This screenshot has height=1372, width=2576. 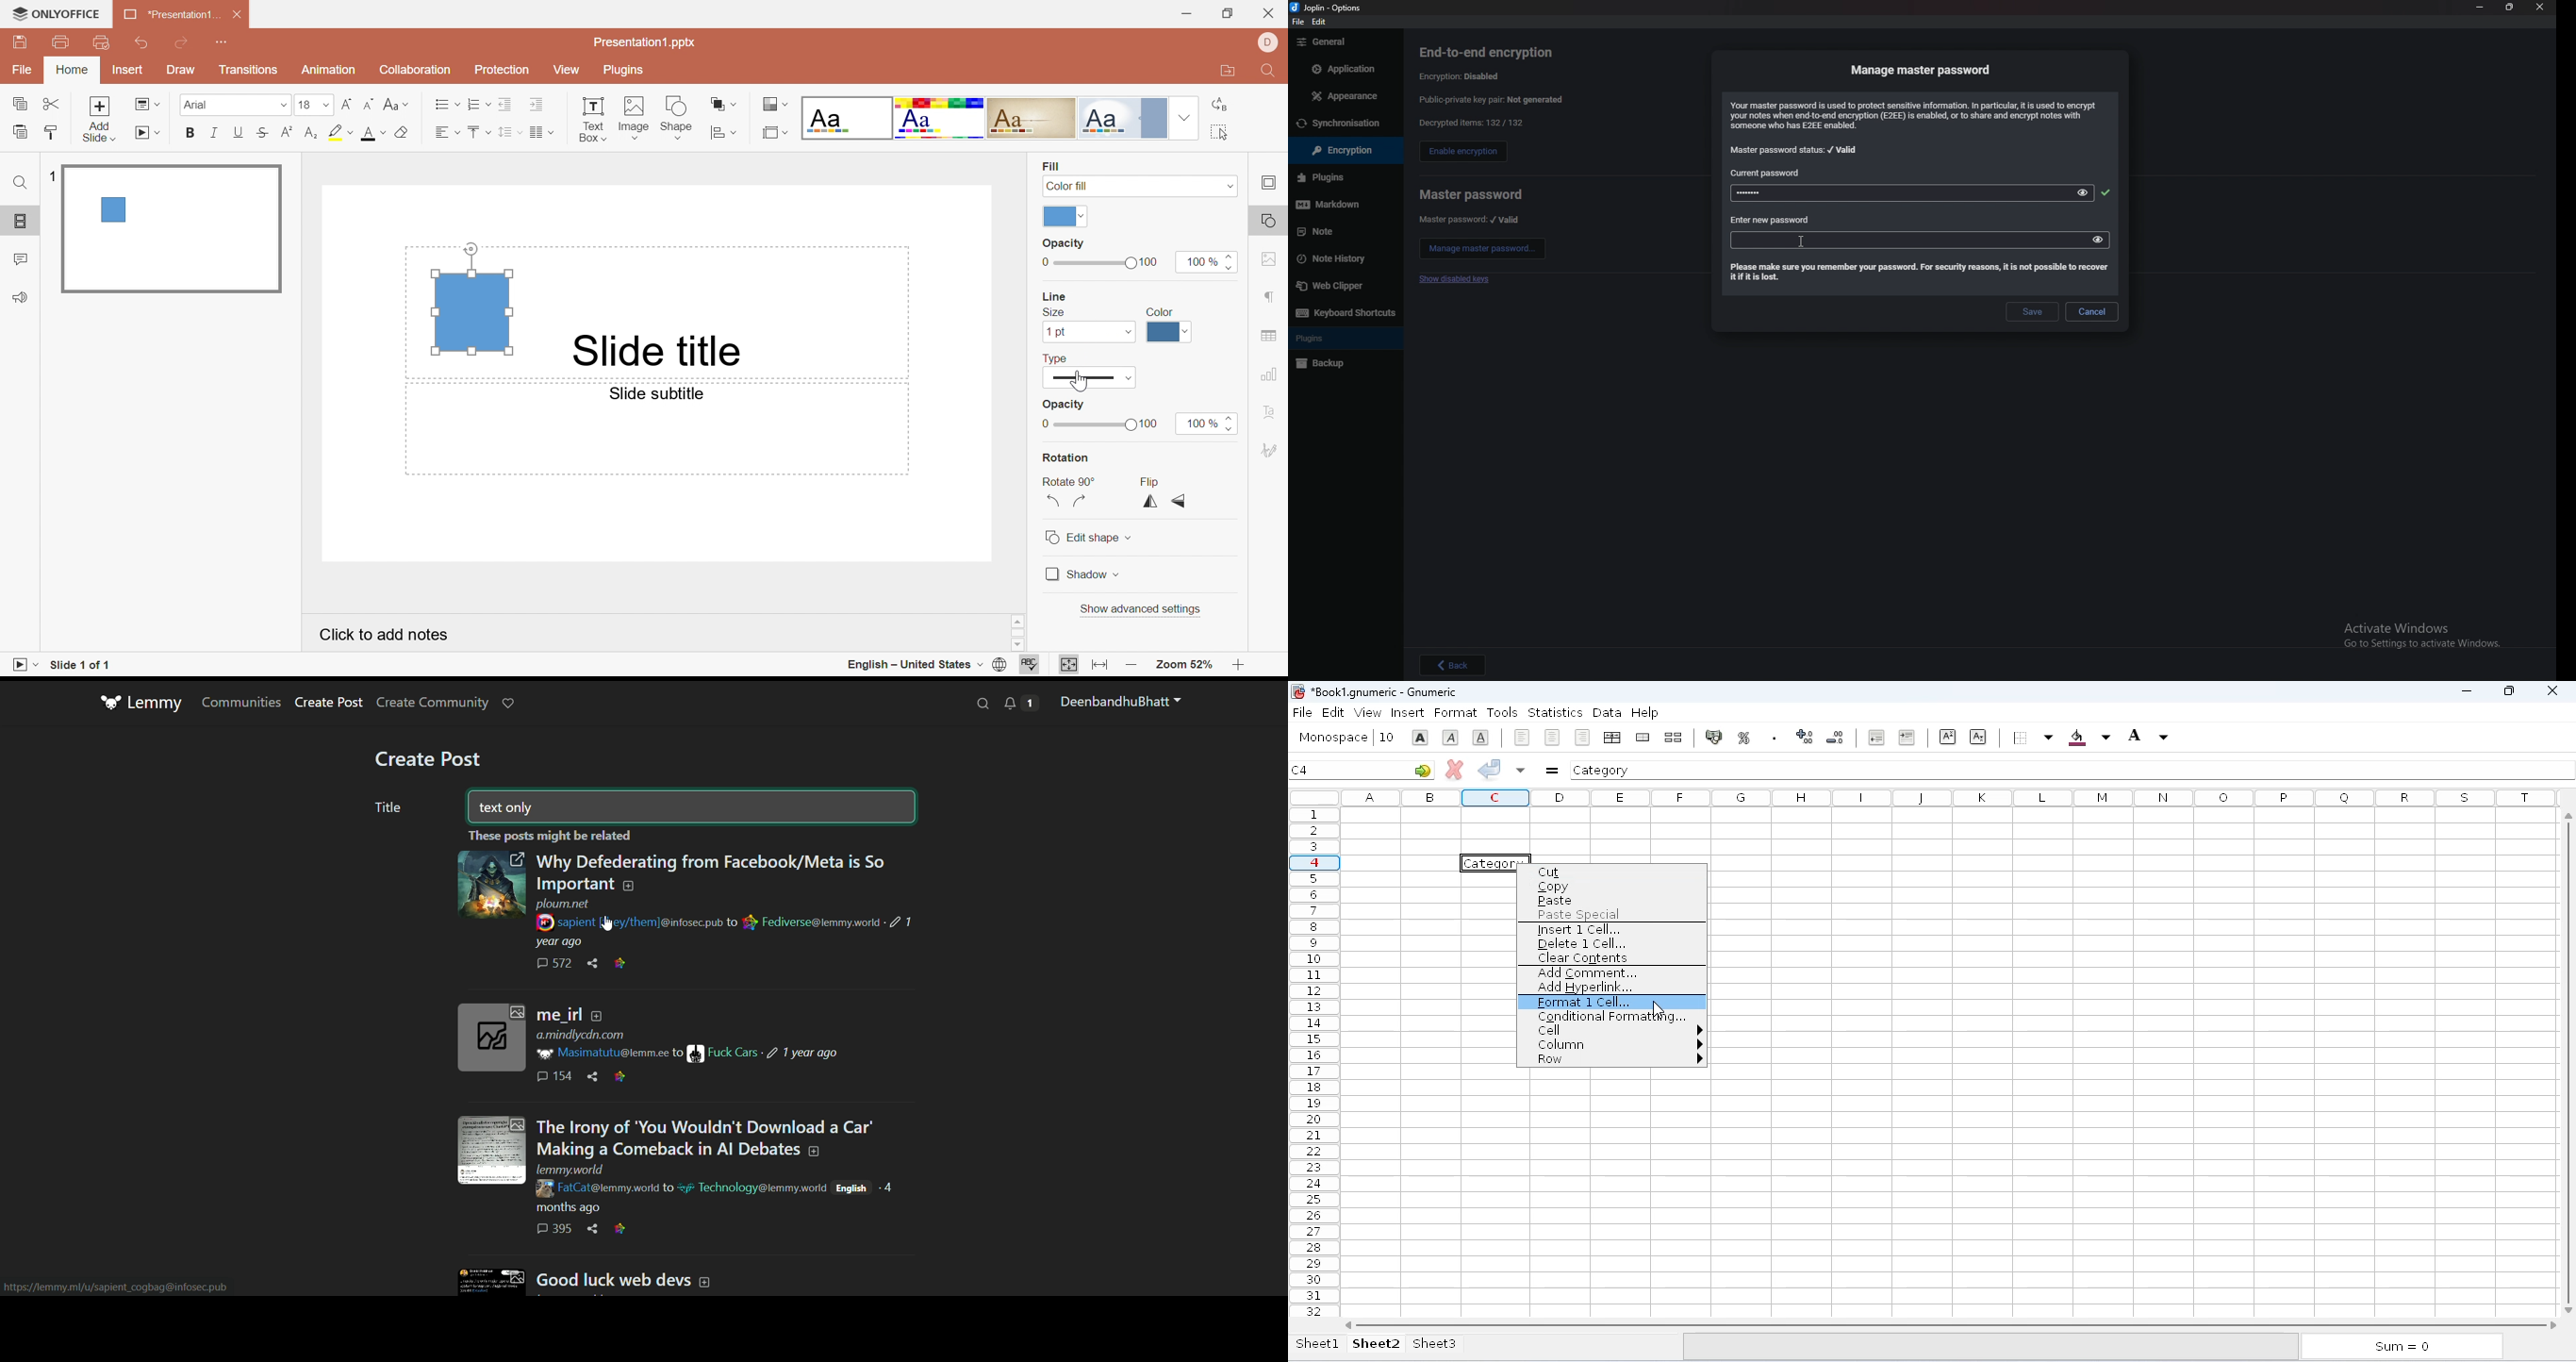 What do you see at coordinates (72, 71) in the screenshot?
I see `Home` at bounding box center [72, 71].